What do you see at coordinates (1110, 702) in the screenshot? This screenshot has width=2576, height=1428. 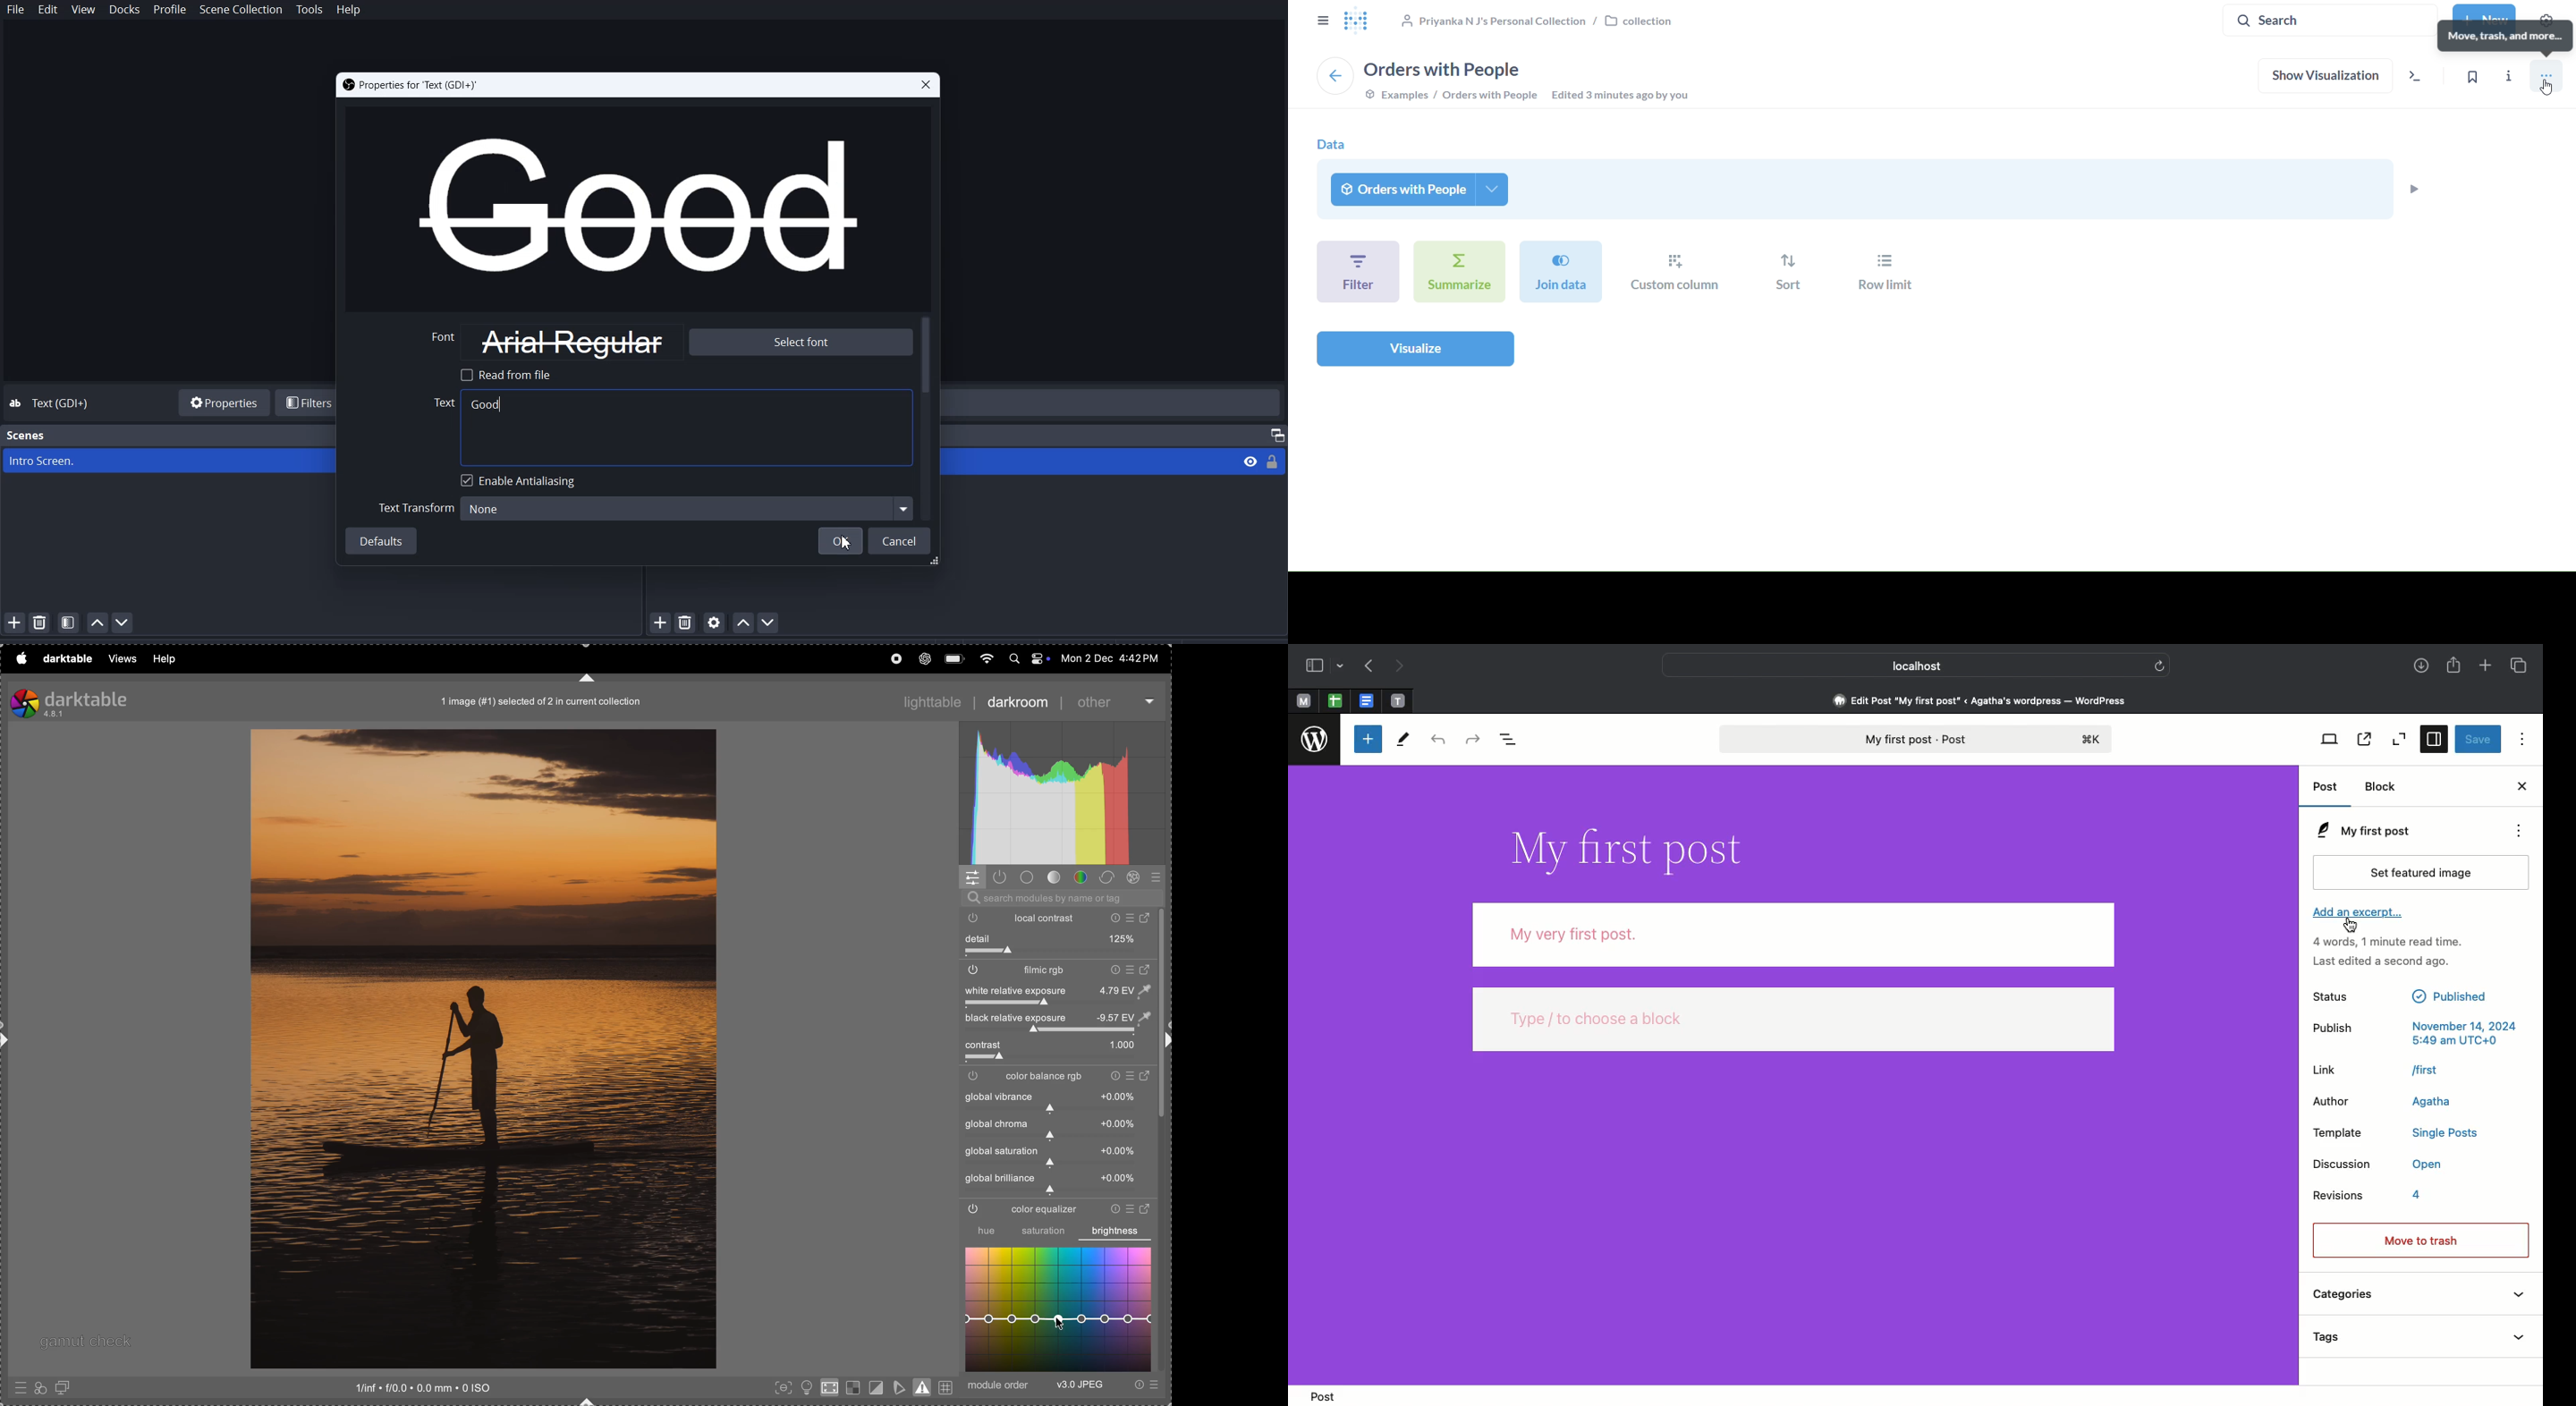 I see `other` at bounding box center [1110, 702].